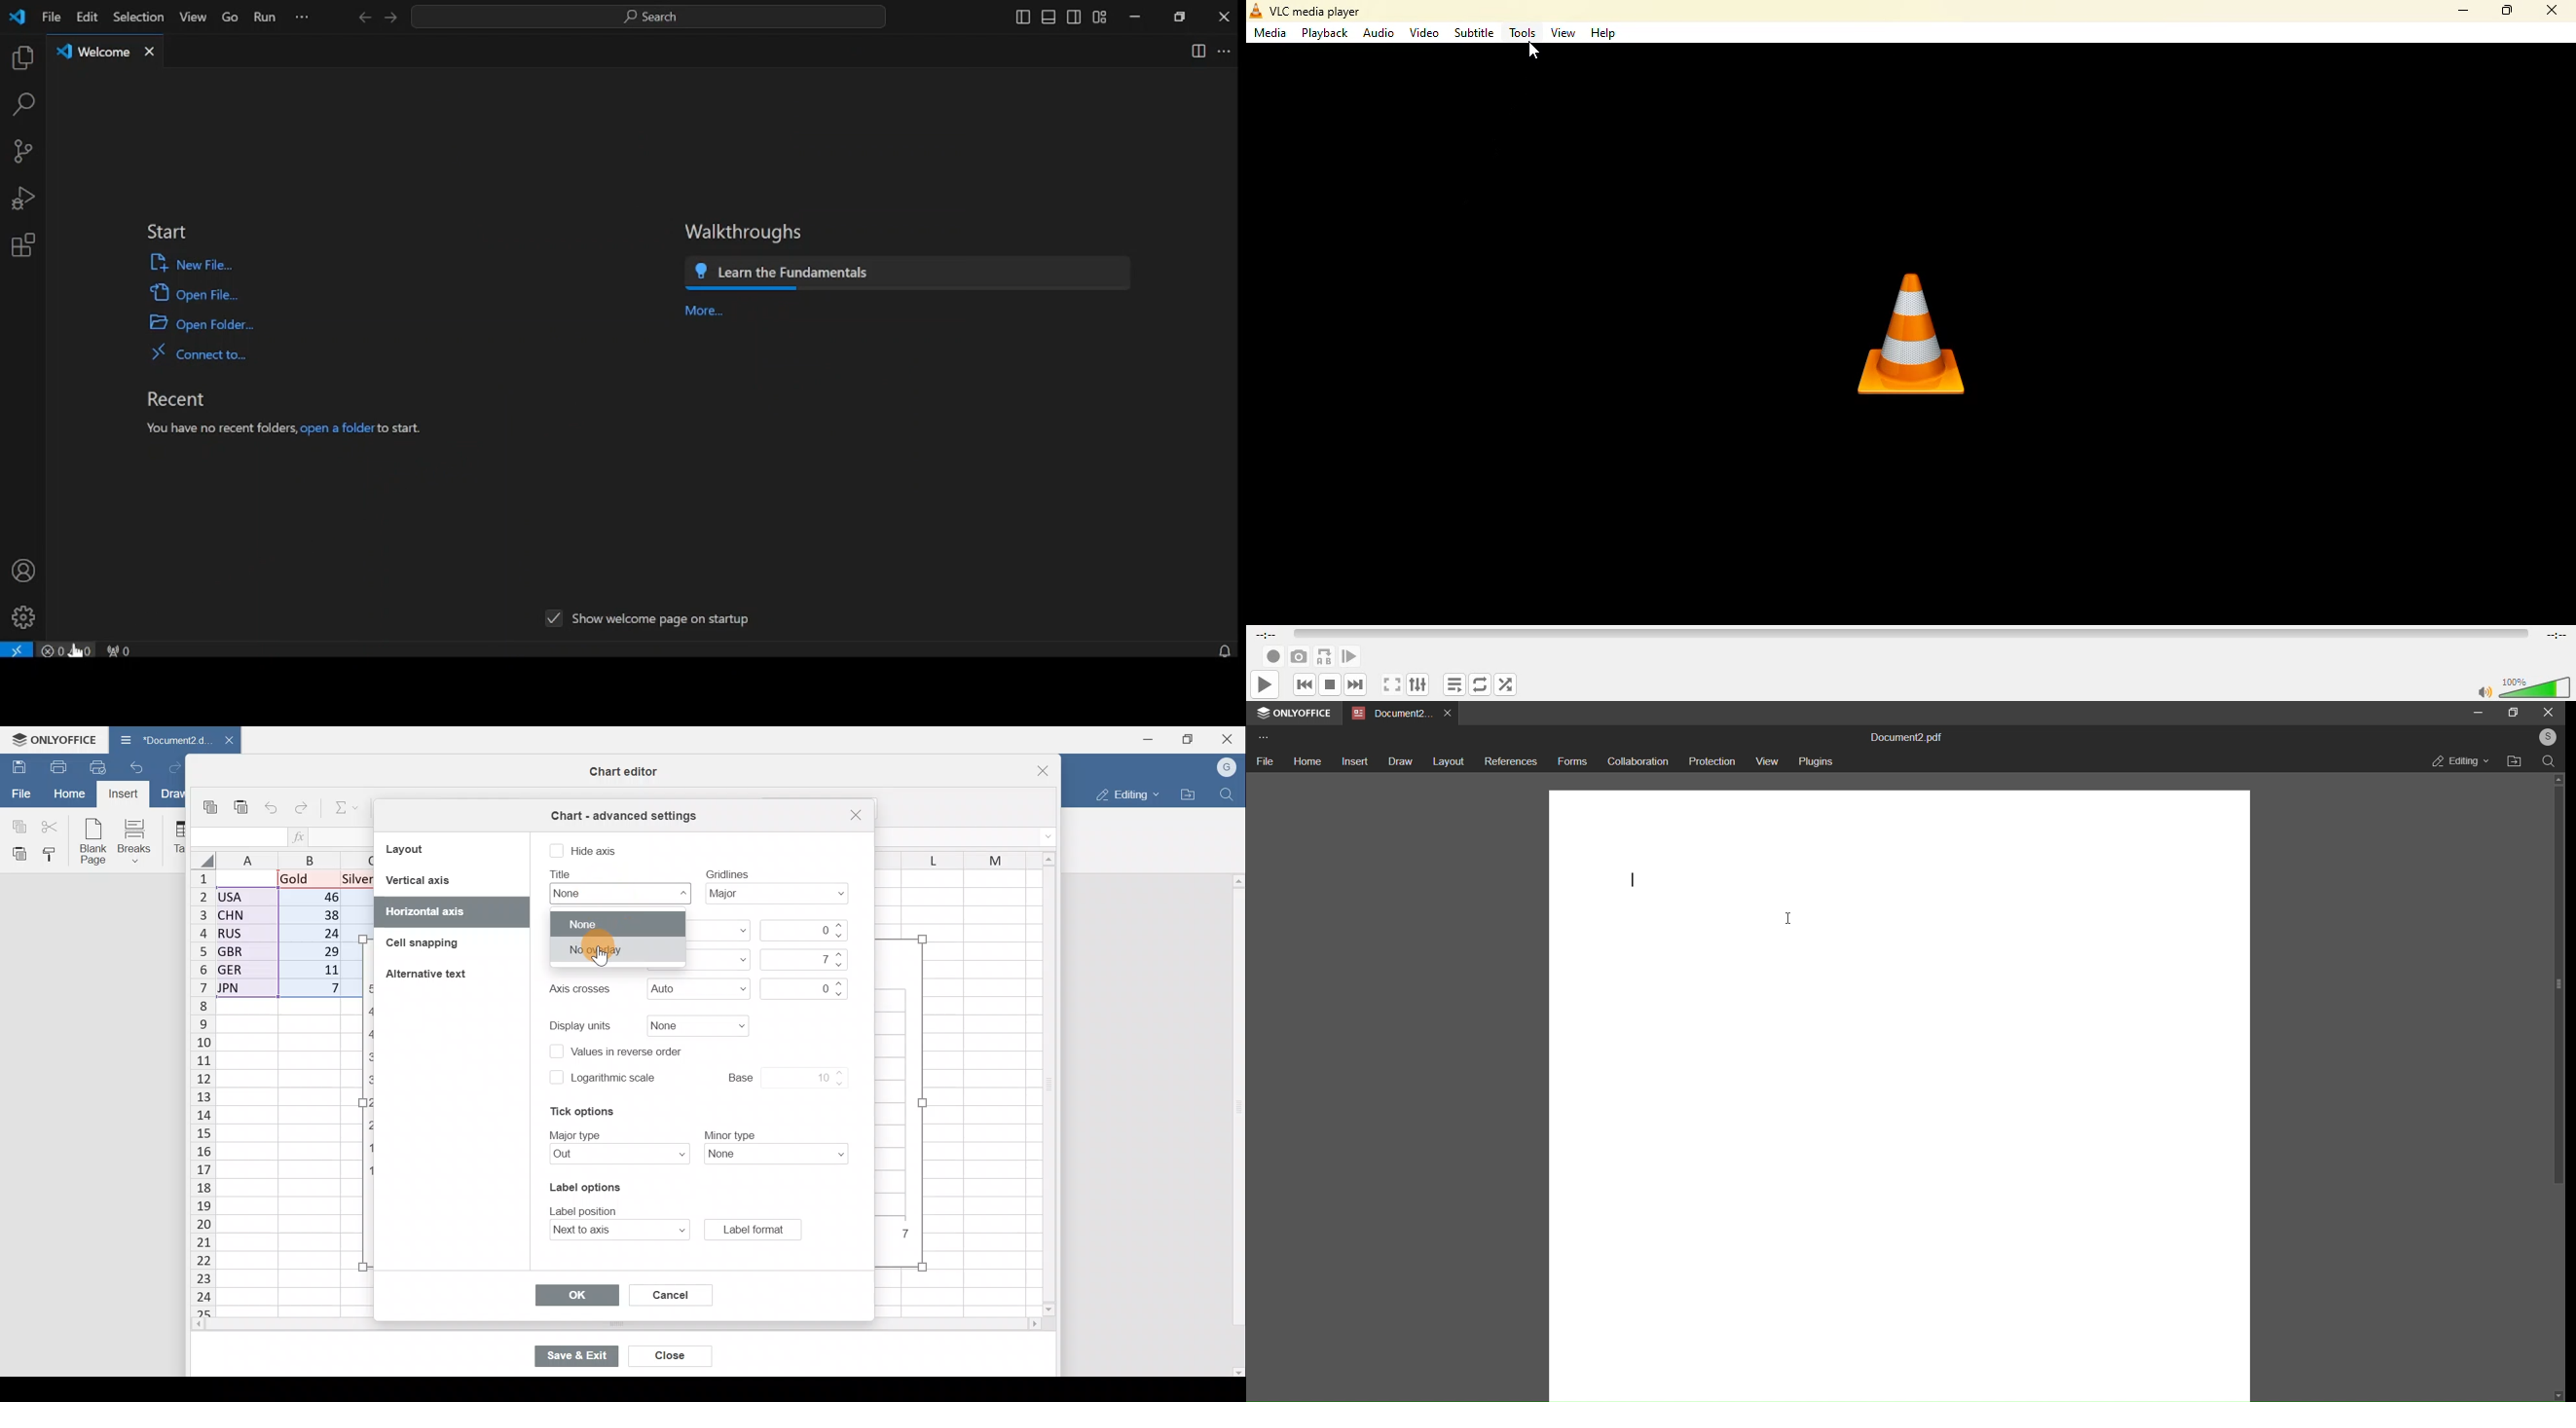 Image resolution: width=2576 pixels, height=1428 pixels. What do you see at coordinates (577, 1134) in the screenshot?
I see `text` at bounding box center [577, 1134].